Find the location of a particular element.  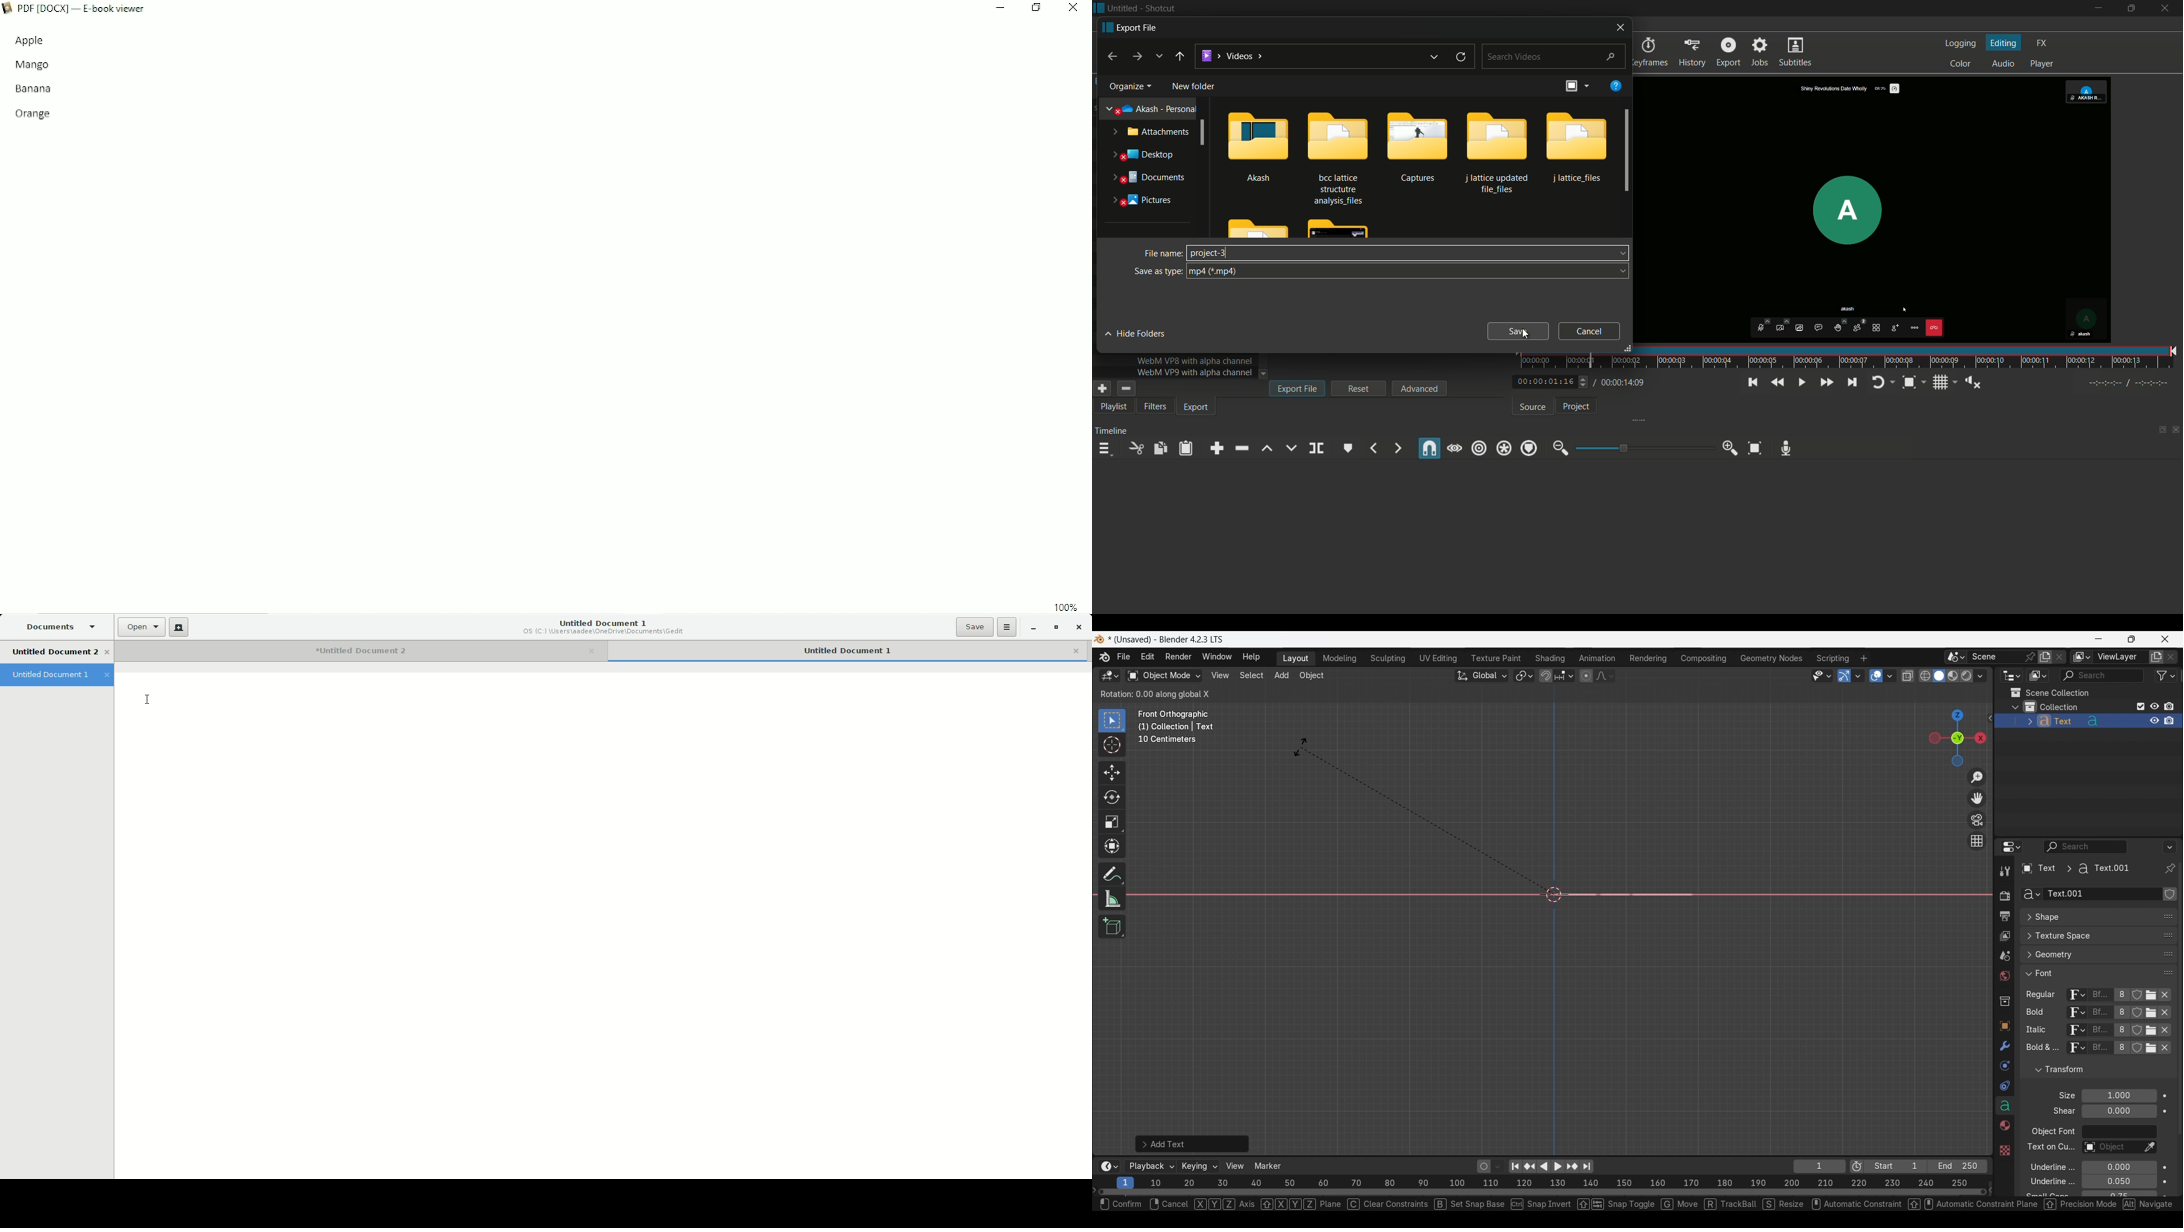

underline is located at coordinates (2046, 1167).